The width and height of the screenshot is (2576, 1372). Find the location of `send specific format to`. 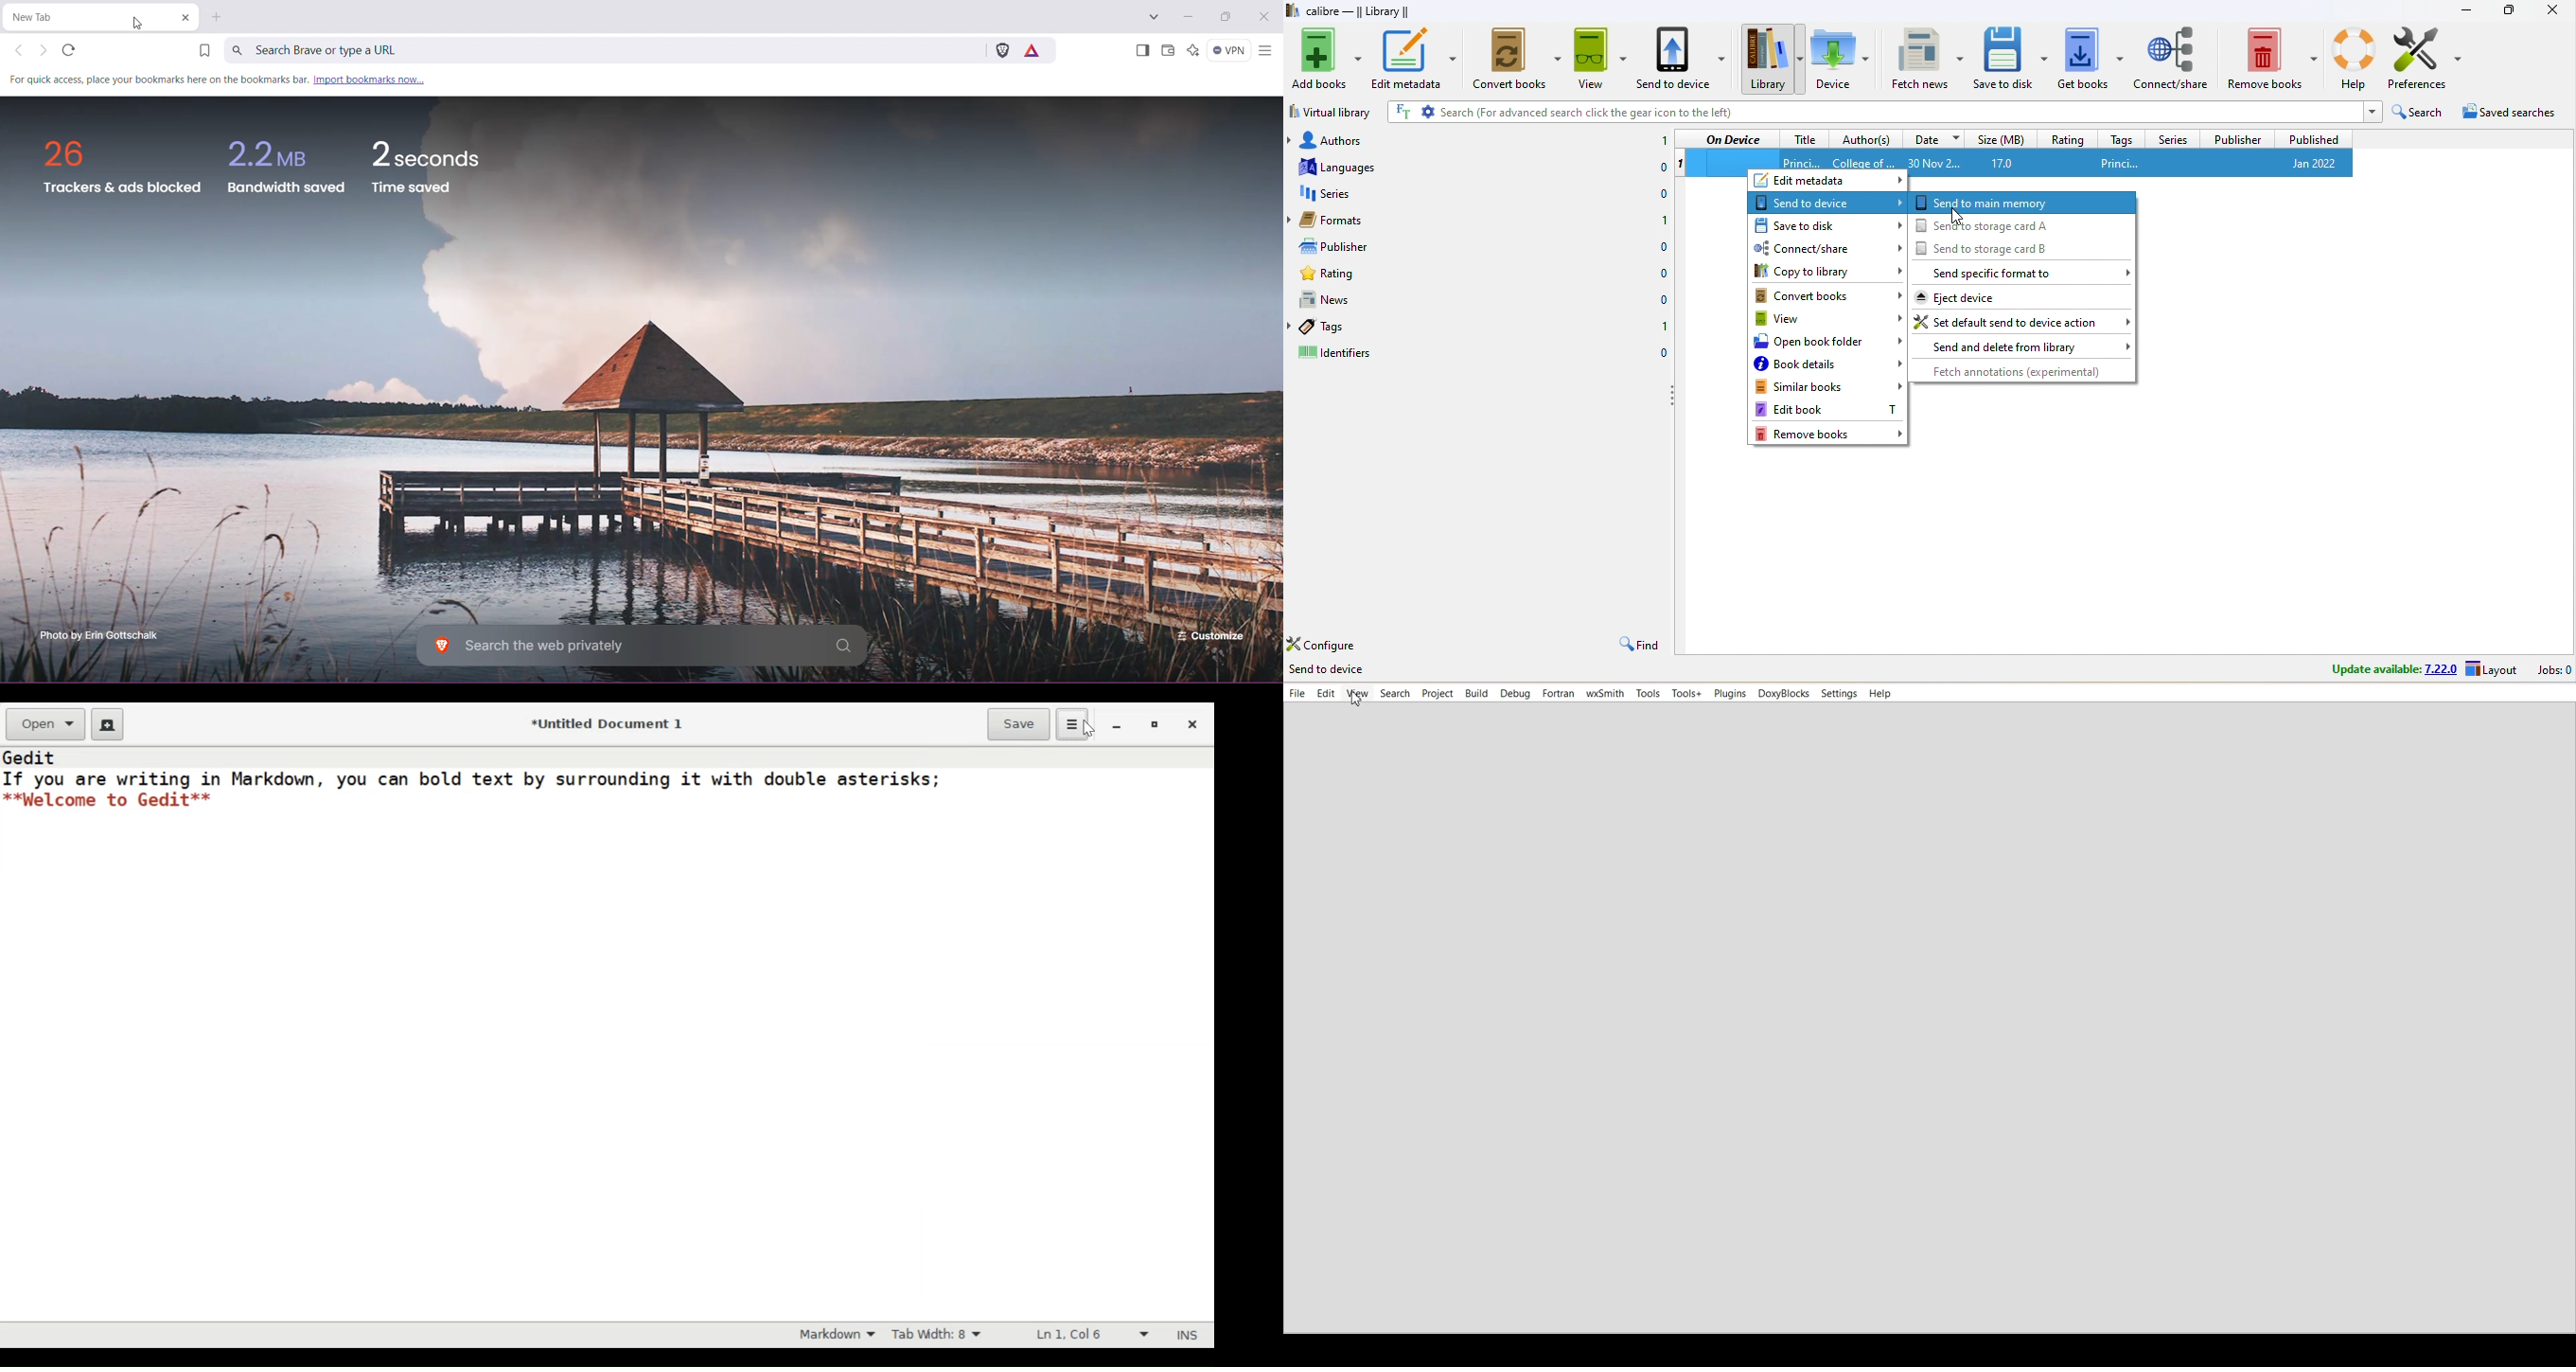

send specific format to is located at coordinates (2022, 272).